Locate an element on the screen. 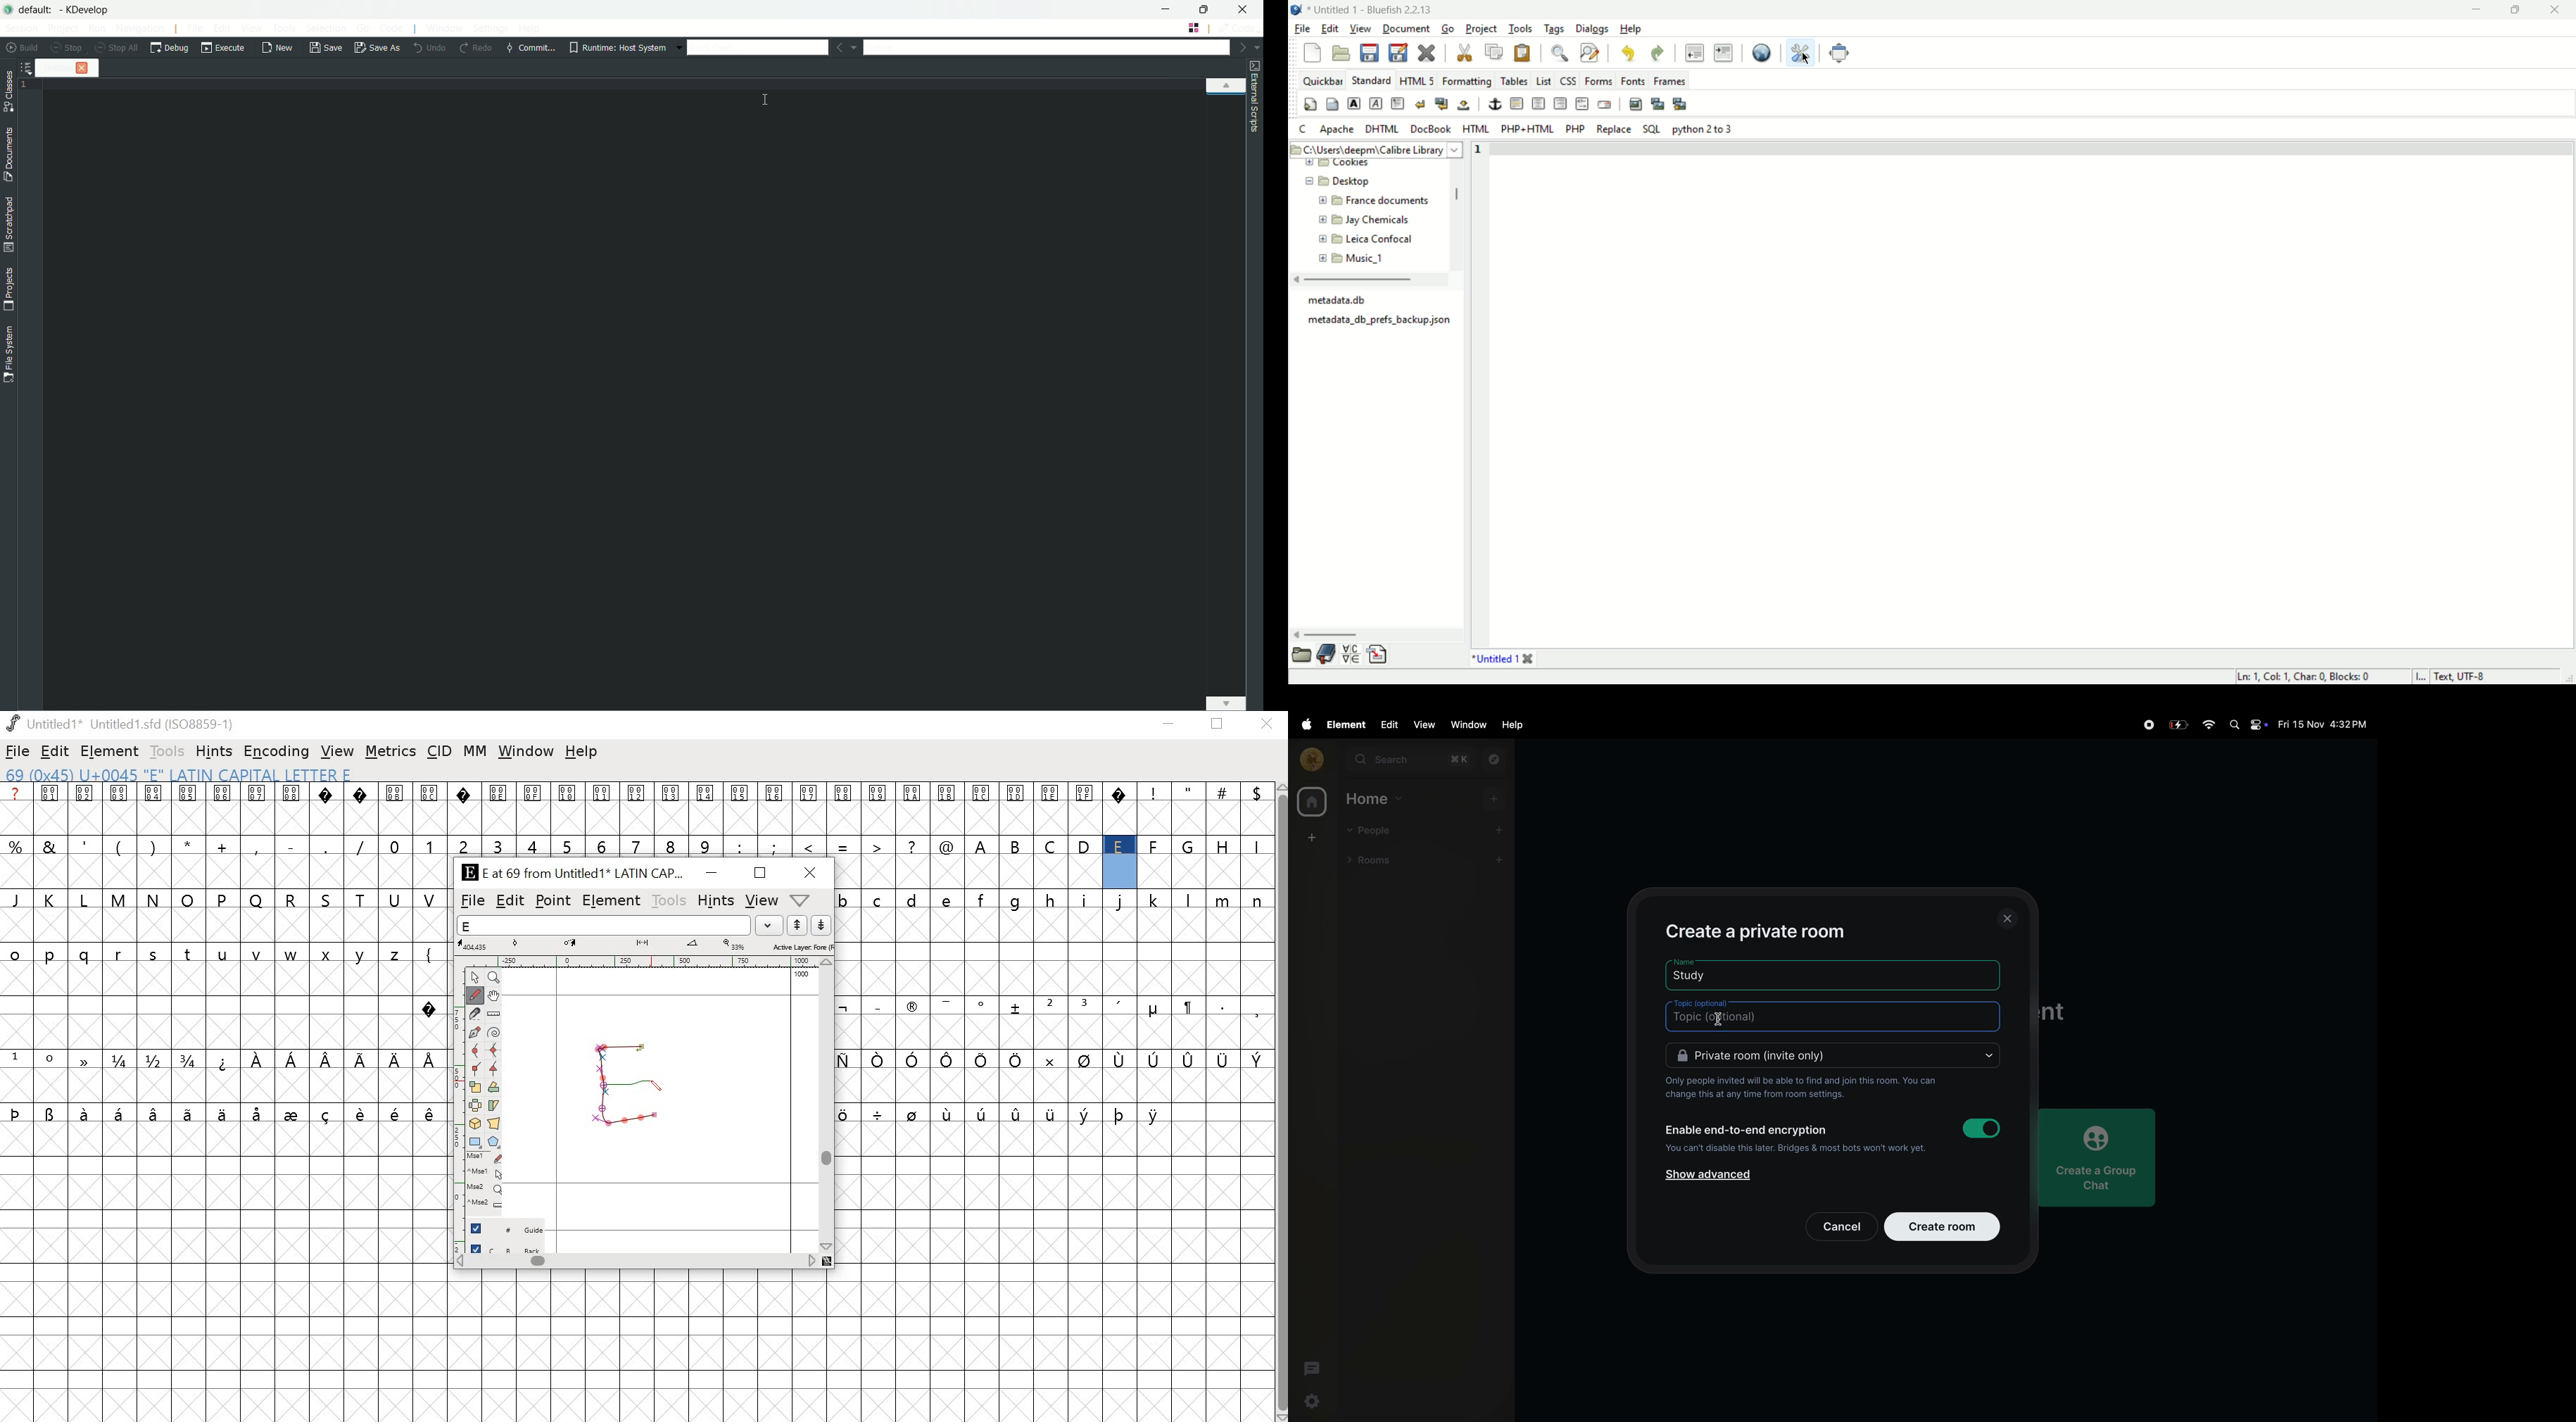  home is located at coordinates (1309, 801).